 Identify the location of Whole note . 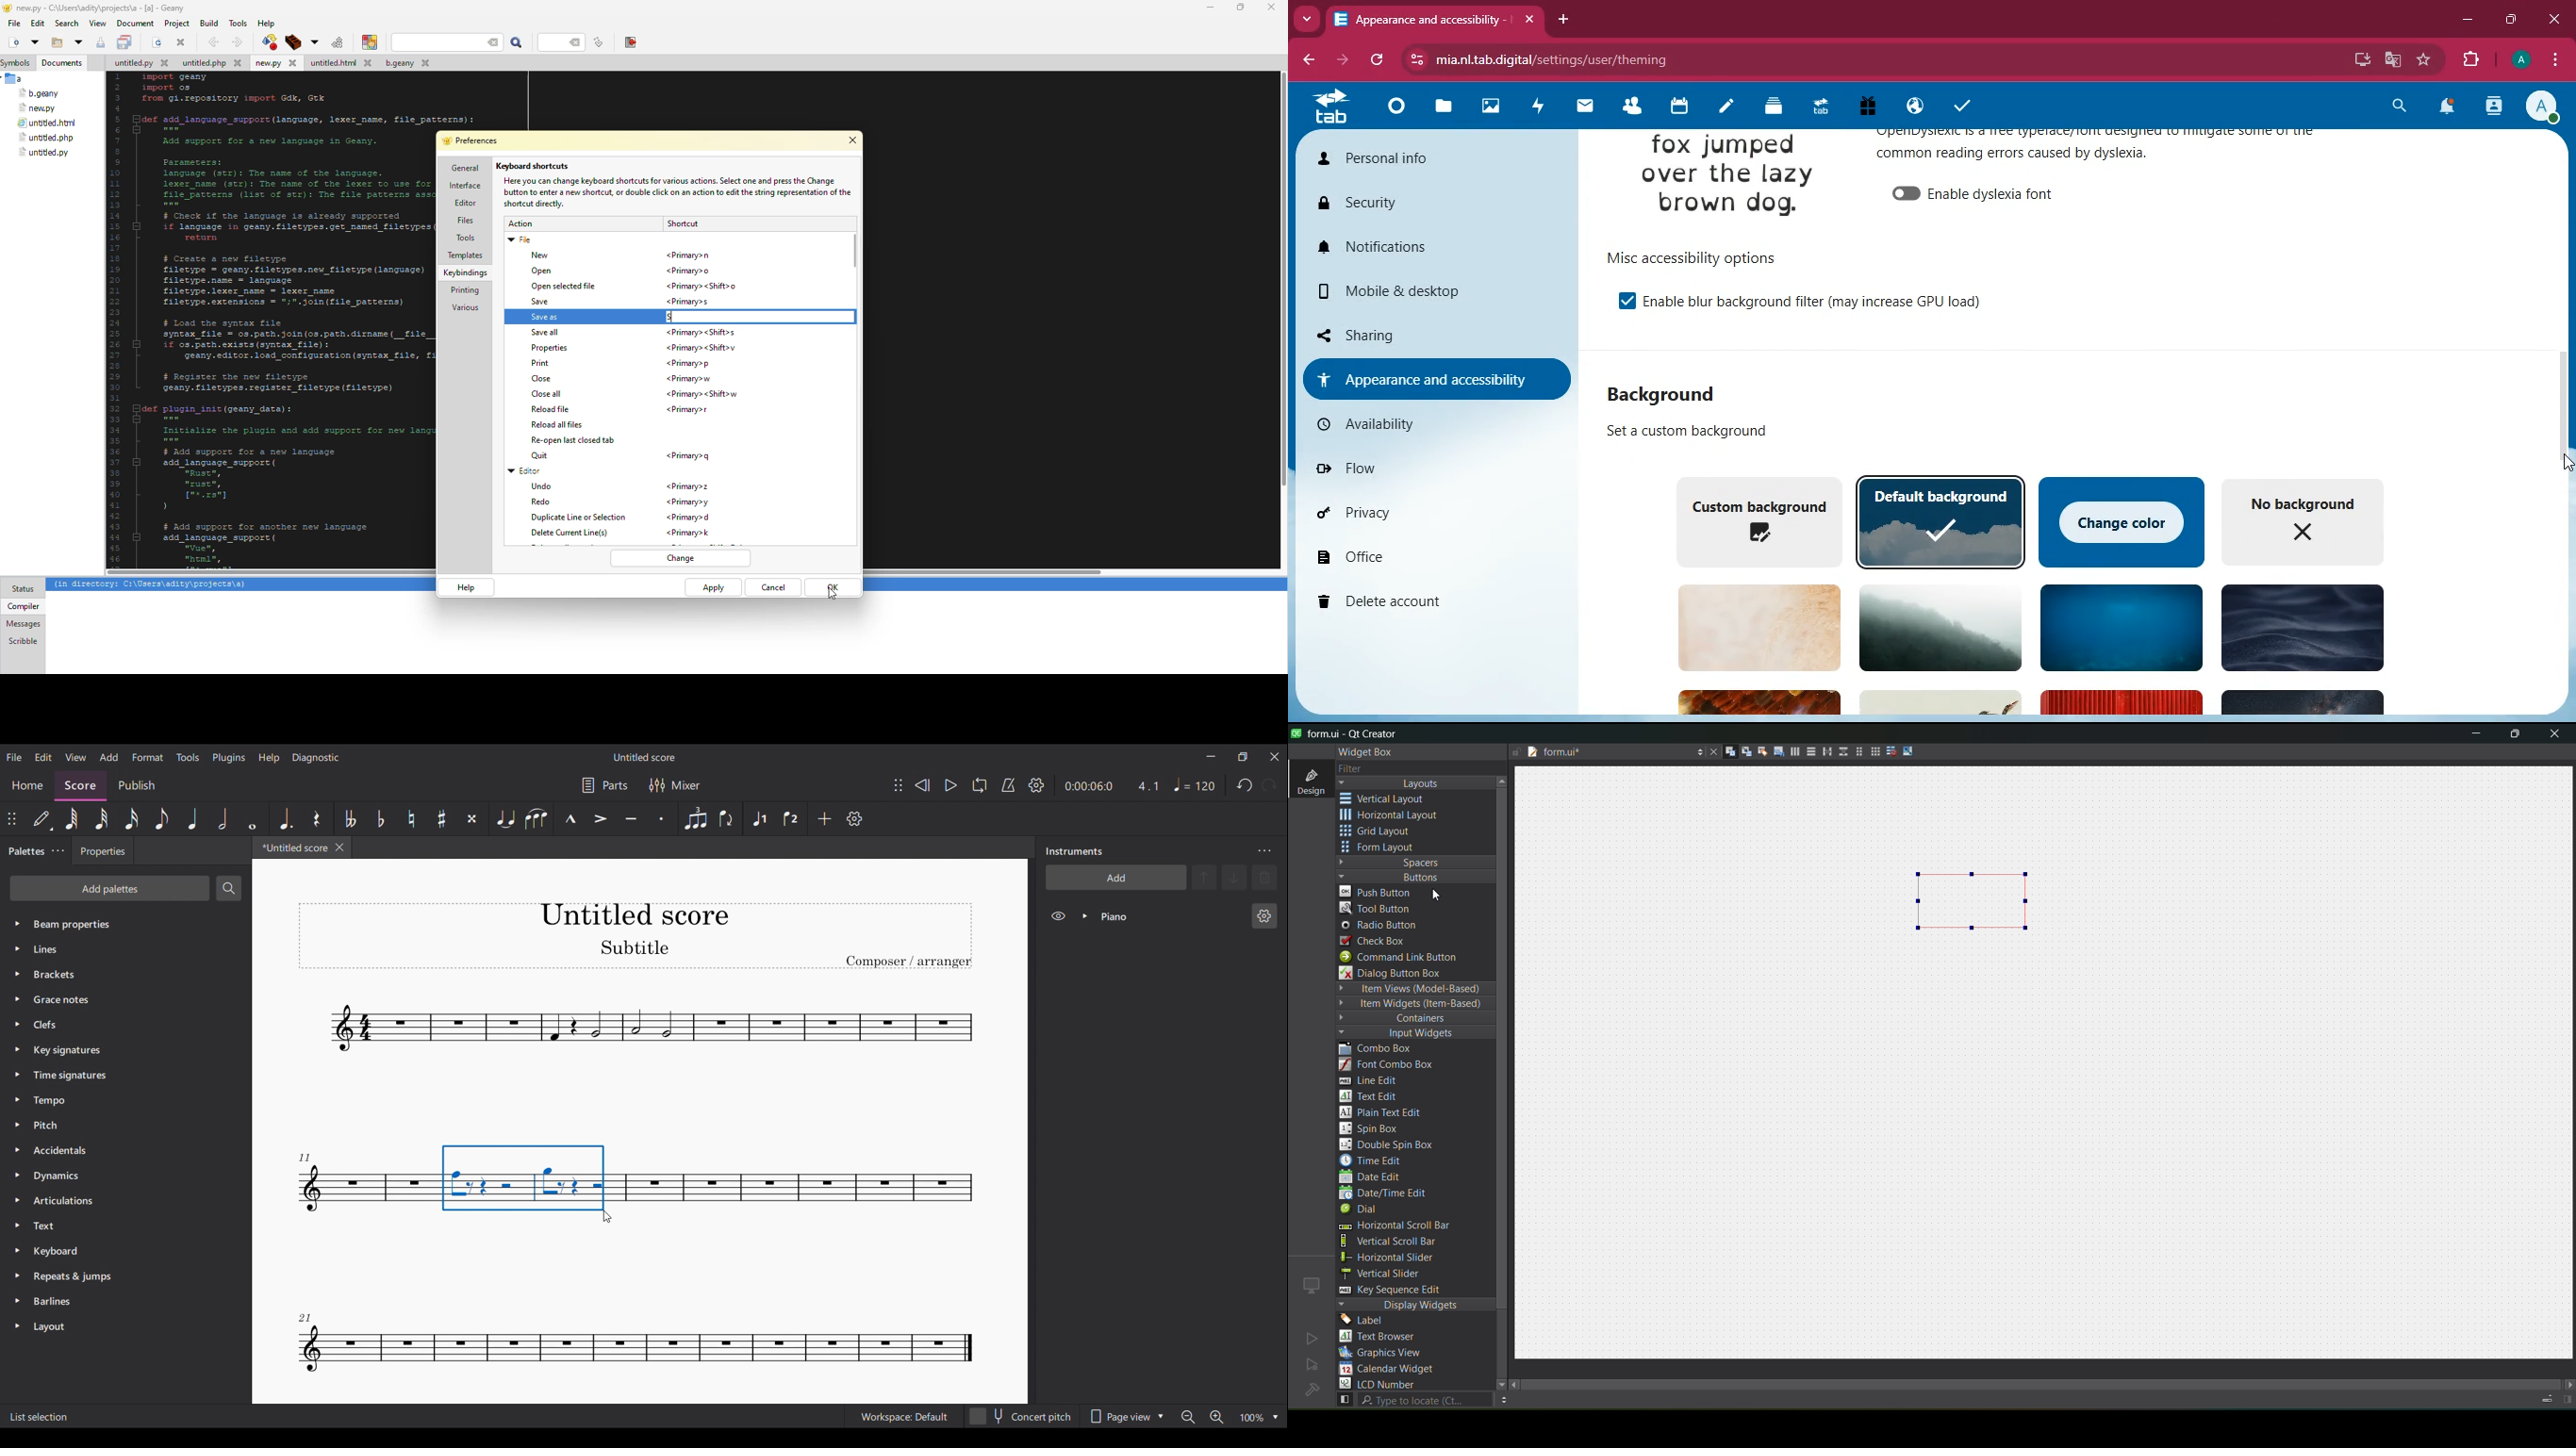
(252, 818).